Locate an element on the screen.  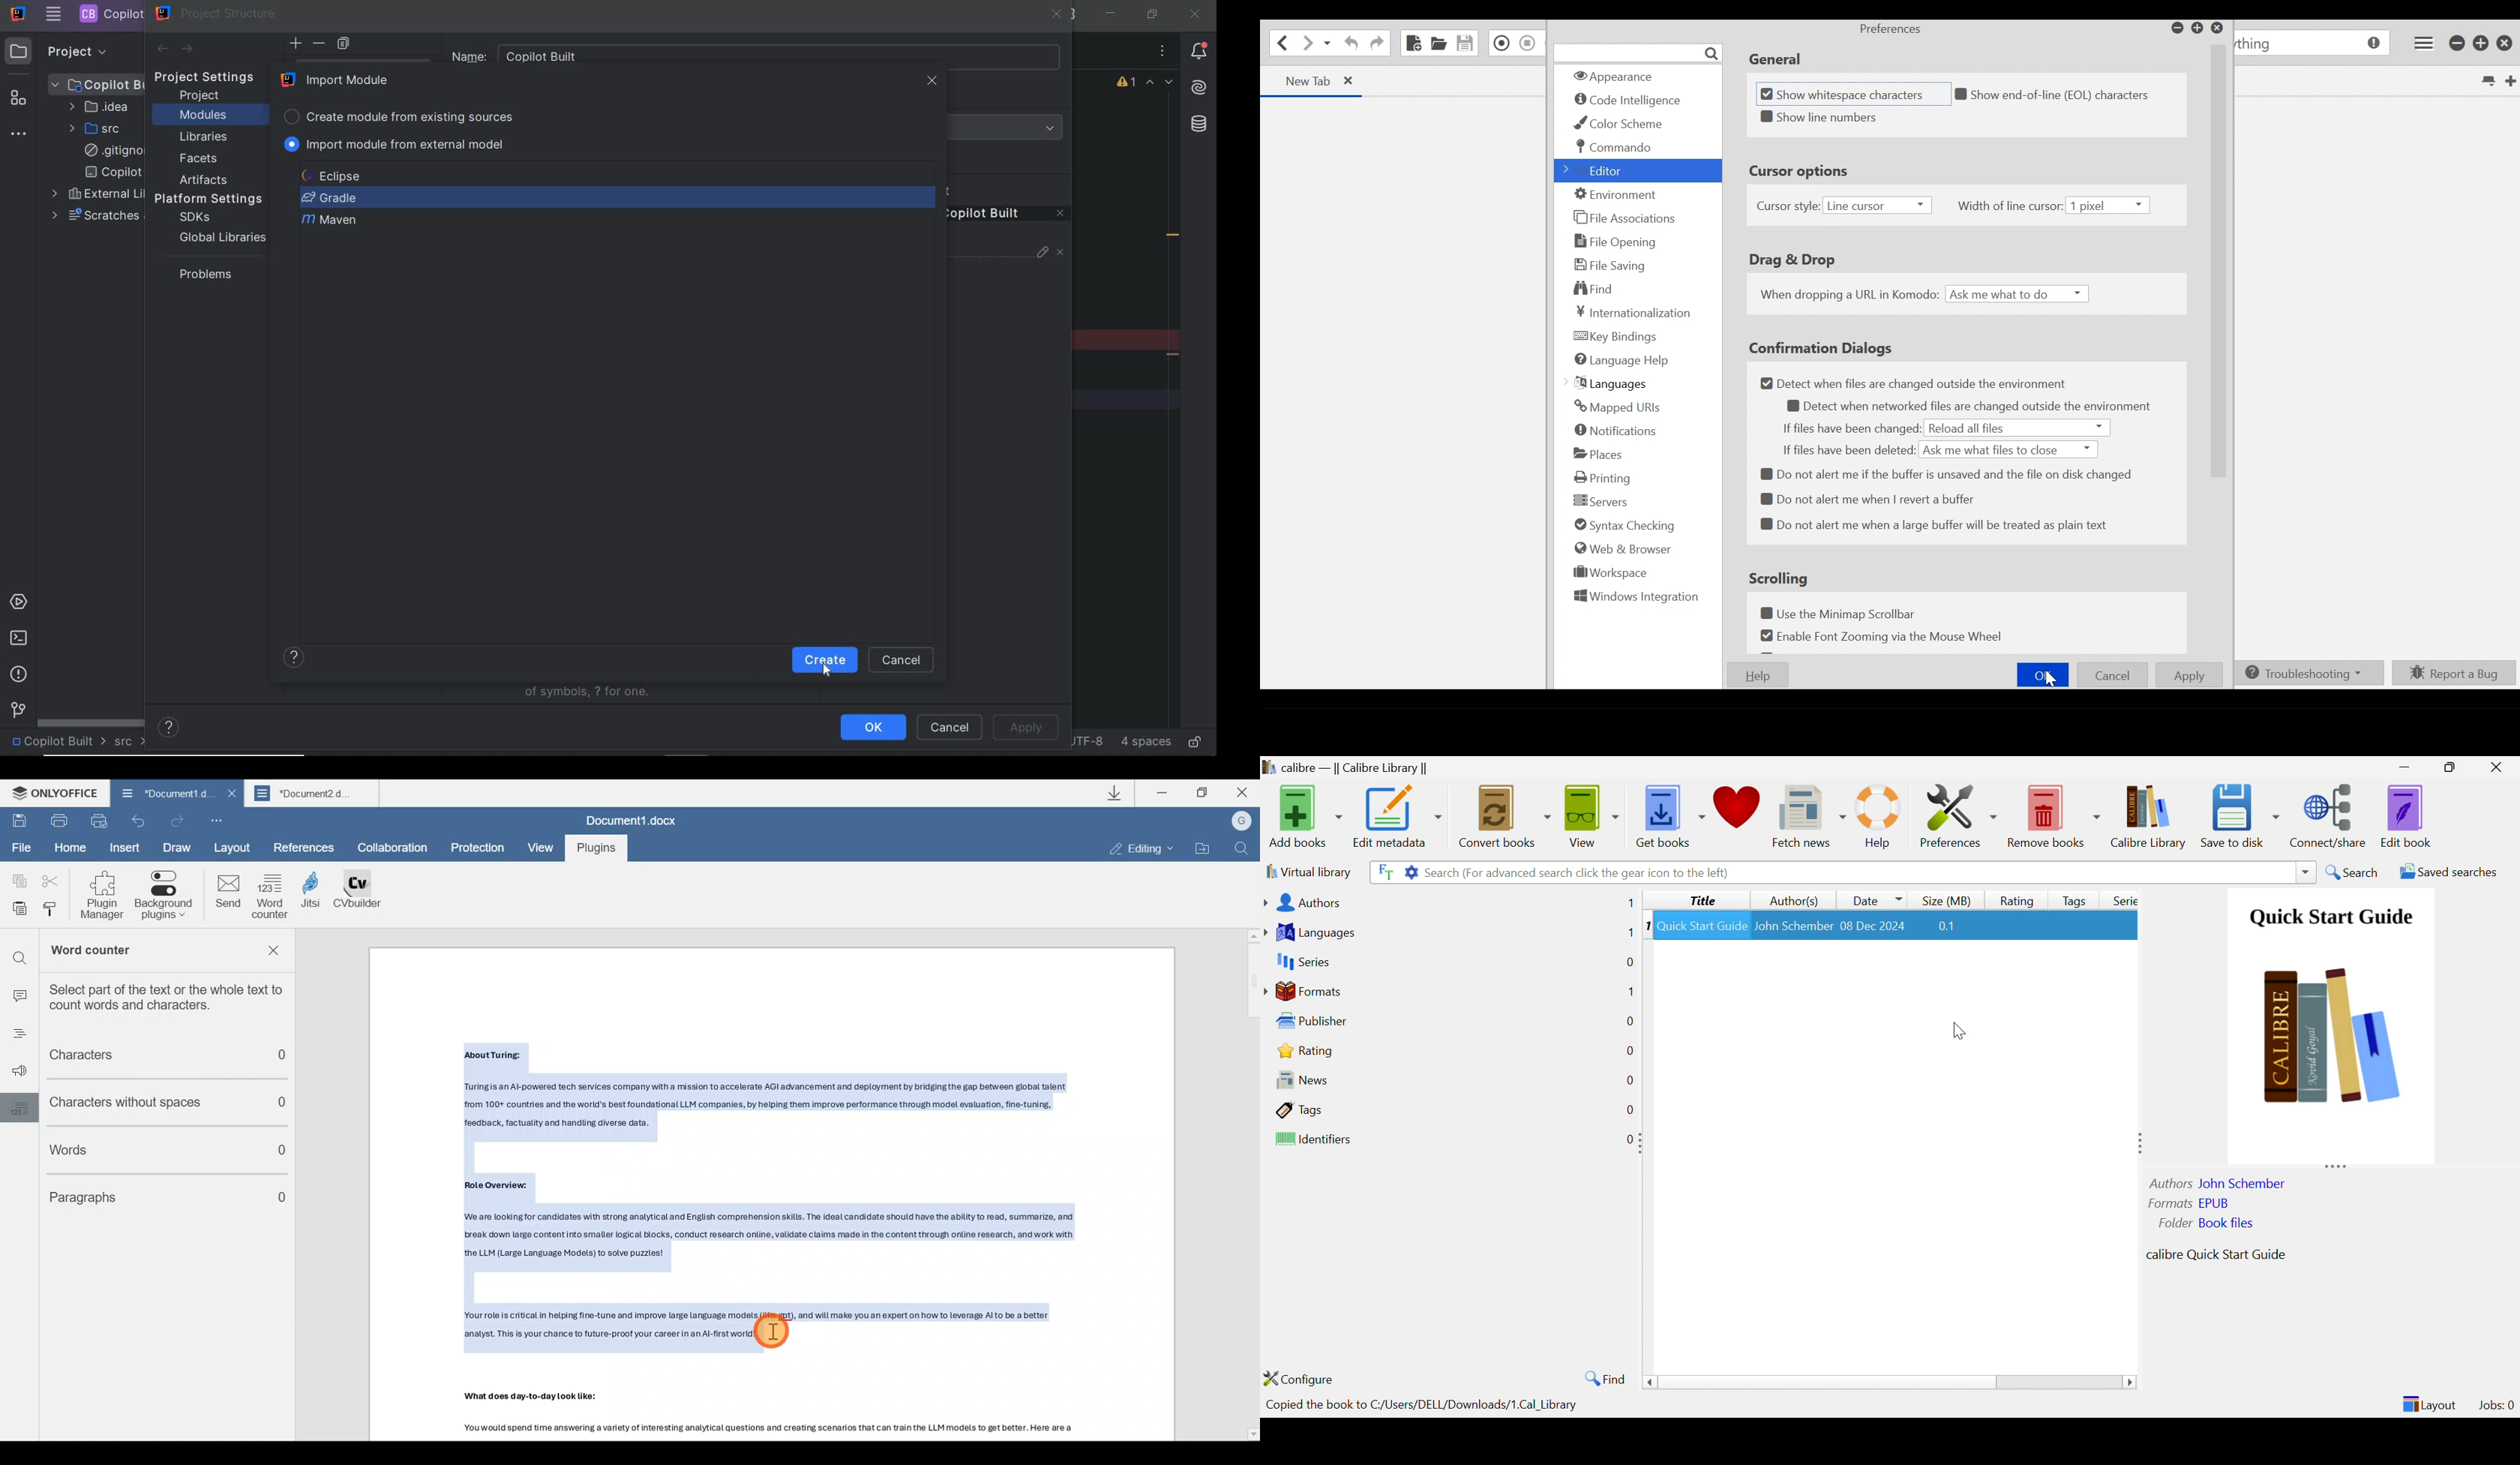
Word counter is located at coordinates (272, 896).